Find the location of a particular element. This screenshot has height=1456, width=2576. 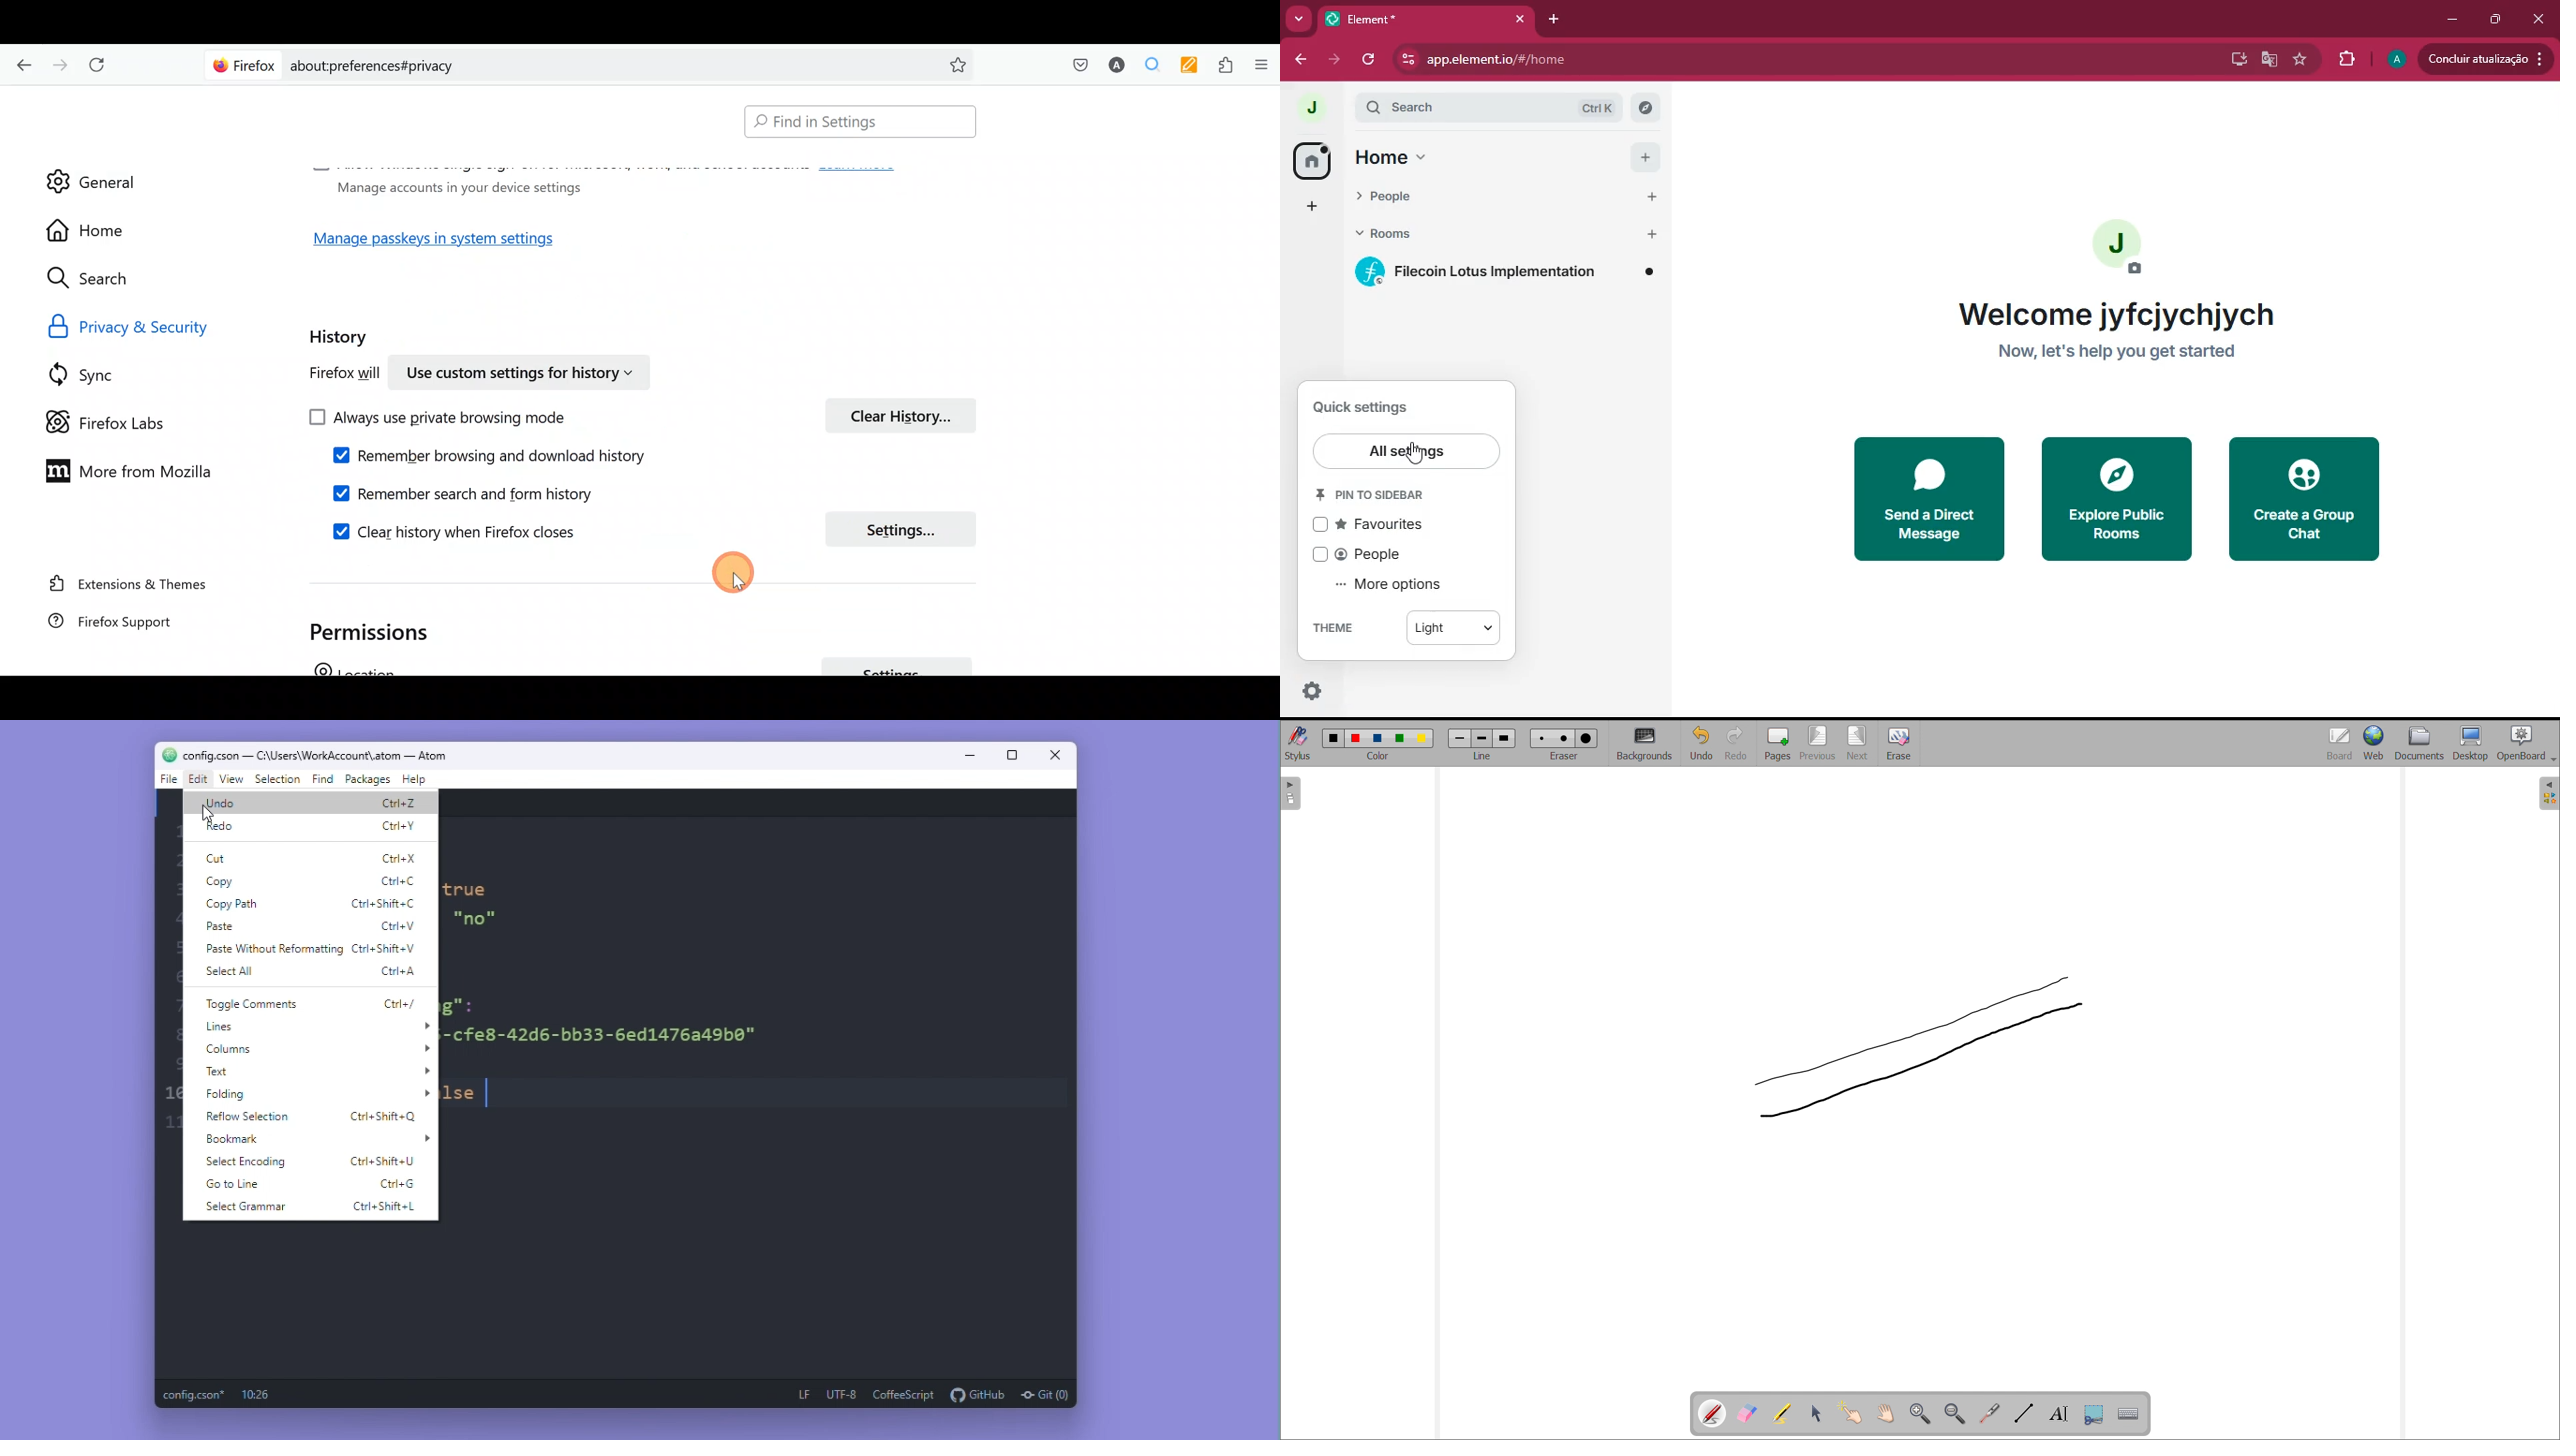

Extension & themes is located at coordinates (131, 586).